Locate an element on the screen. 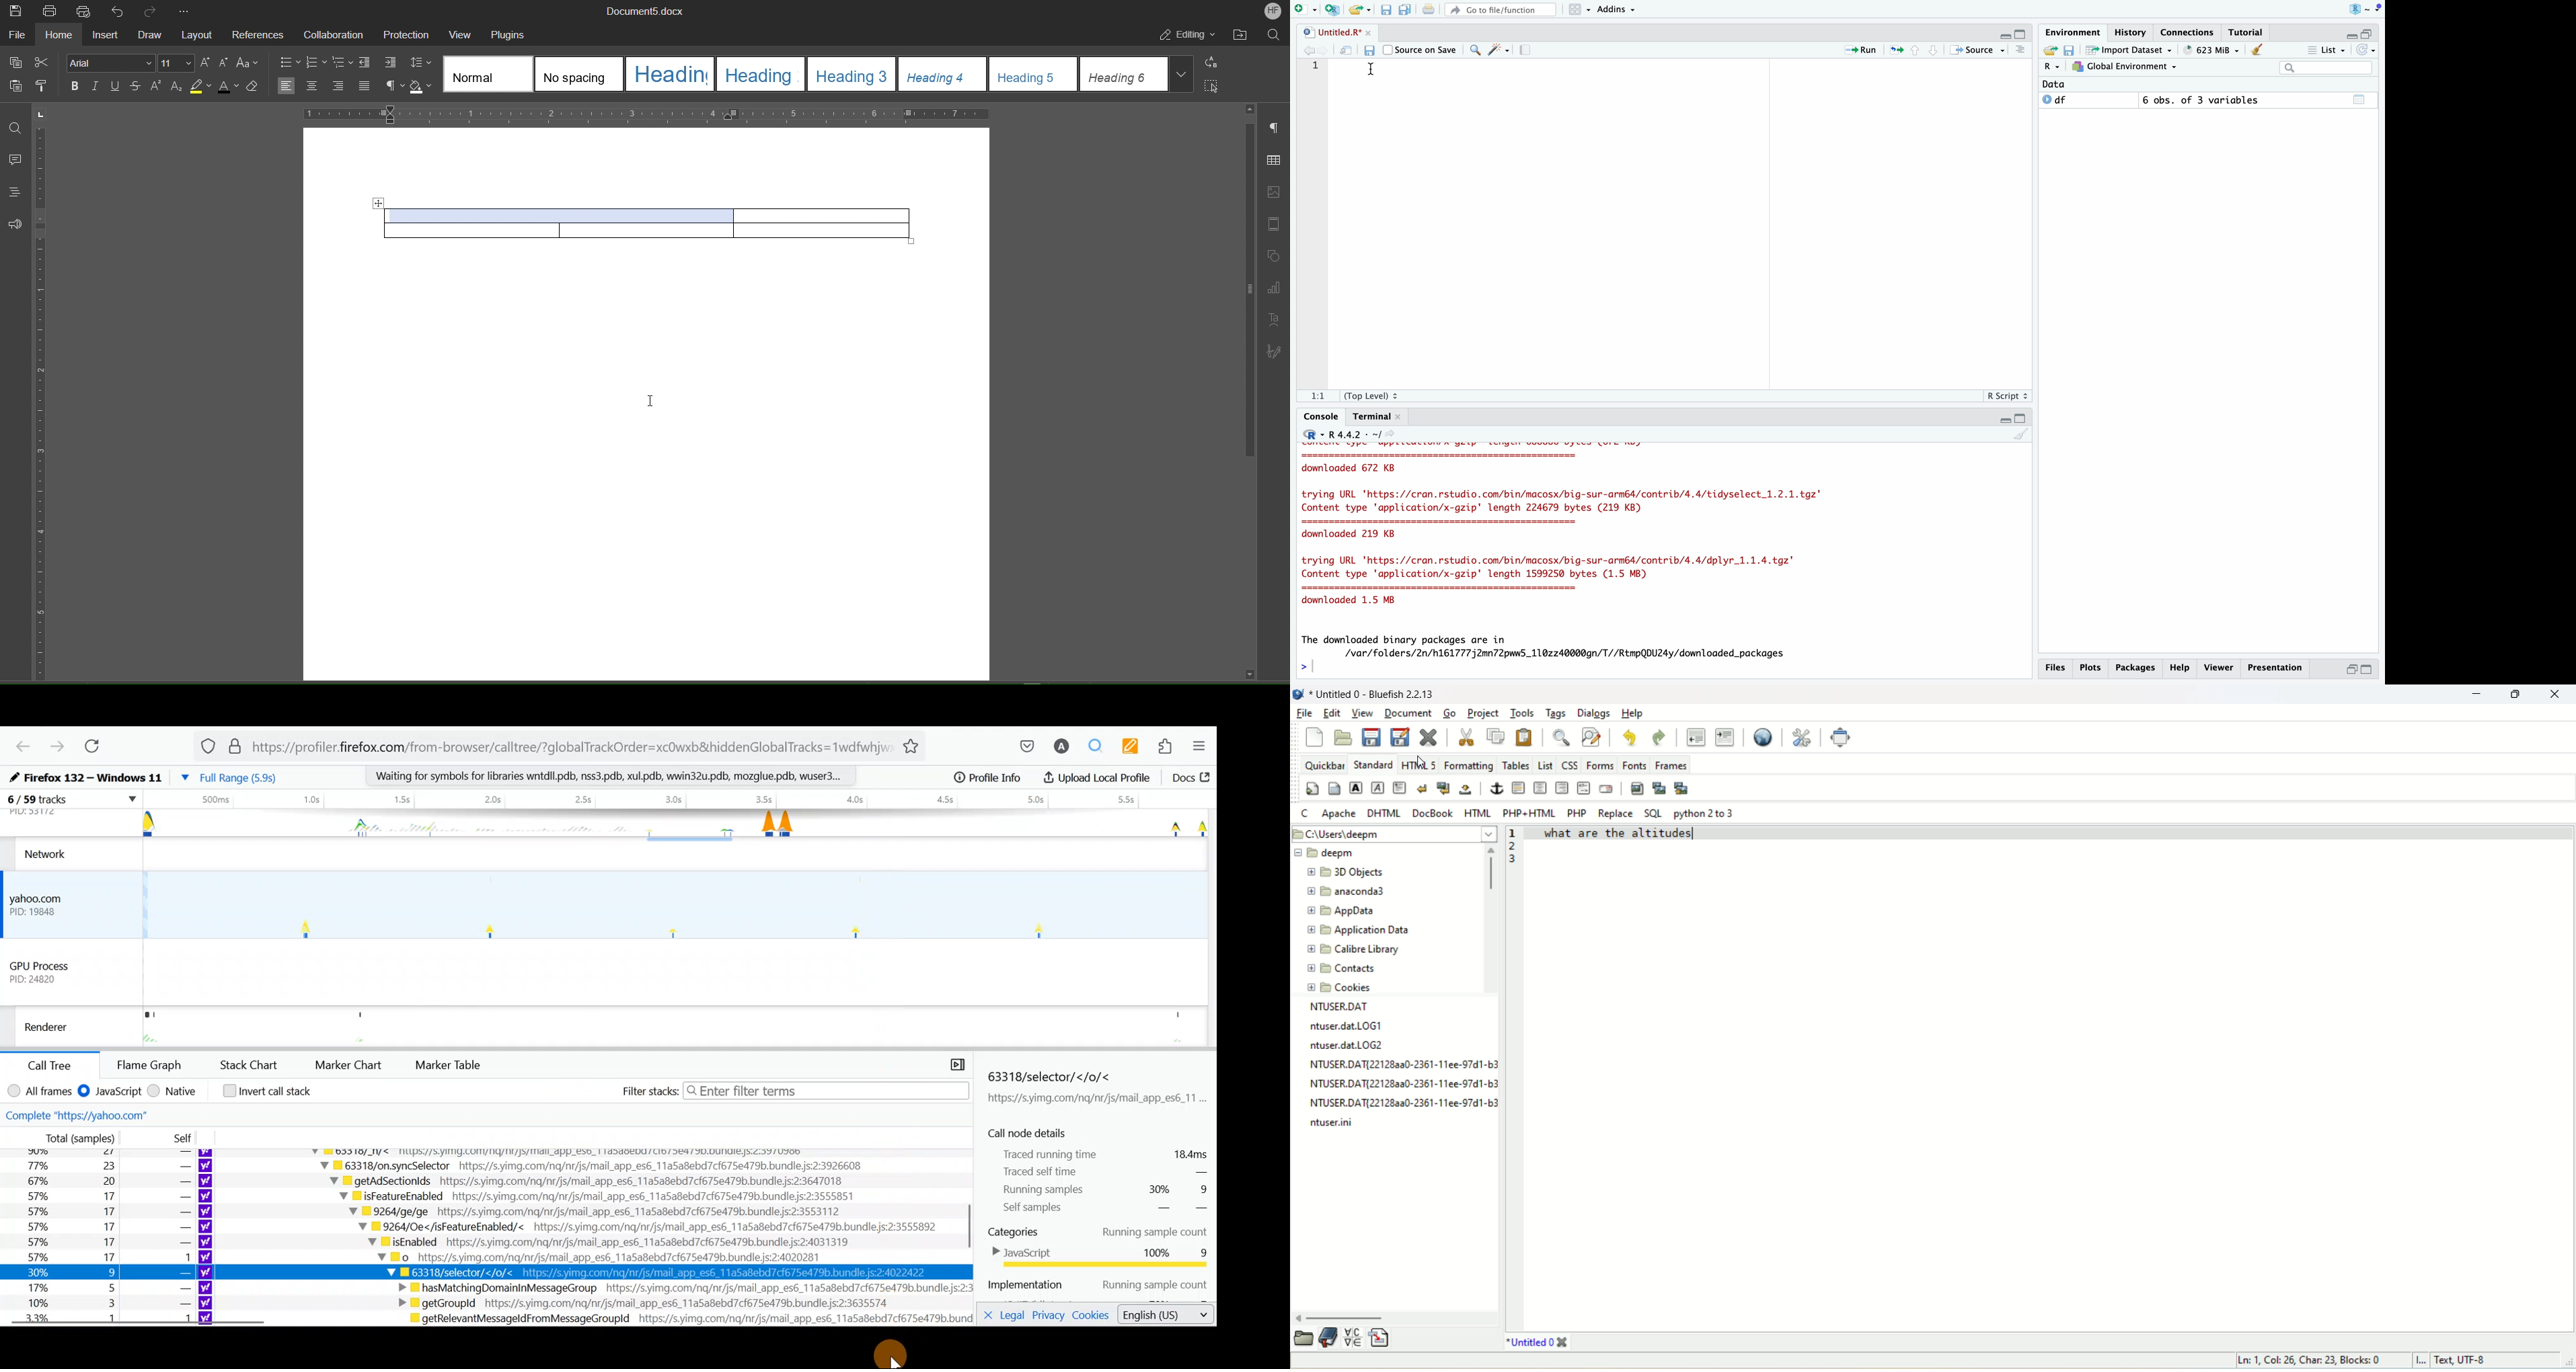 Image resolution: width=2576 pixels, height=1372 pixels. 1:1 is located at coordinates (1317, 395).